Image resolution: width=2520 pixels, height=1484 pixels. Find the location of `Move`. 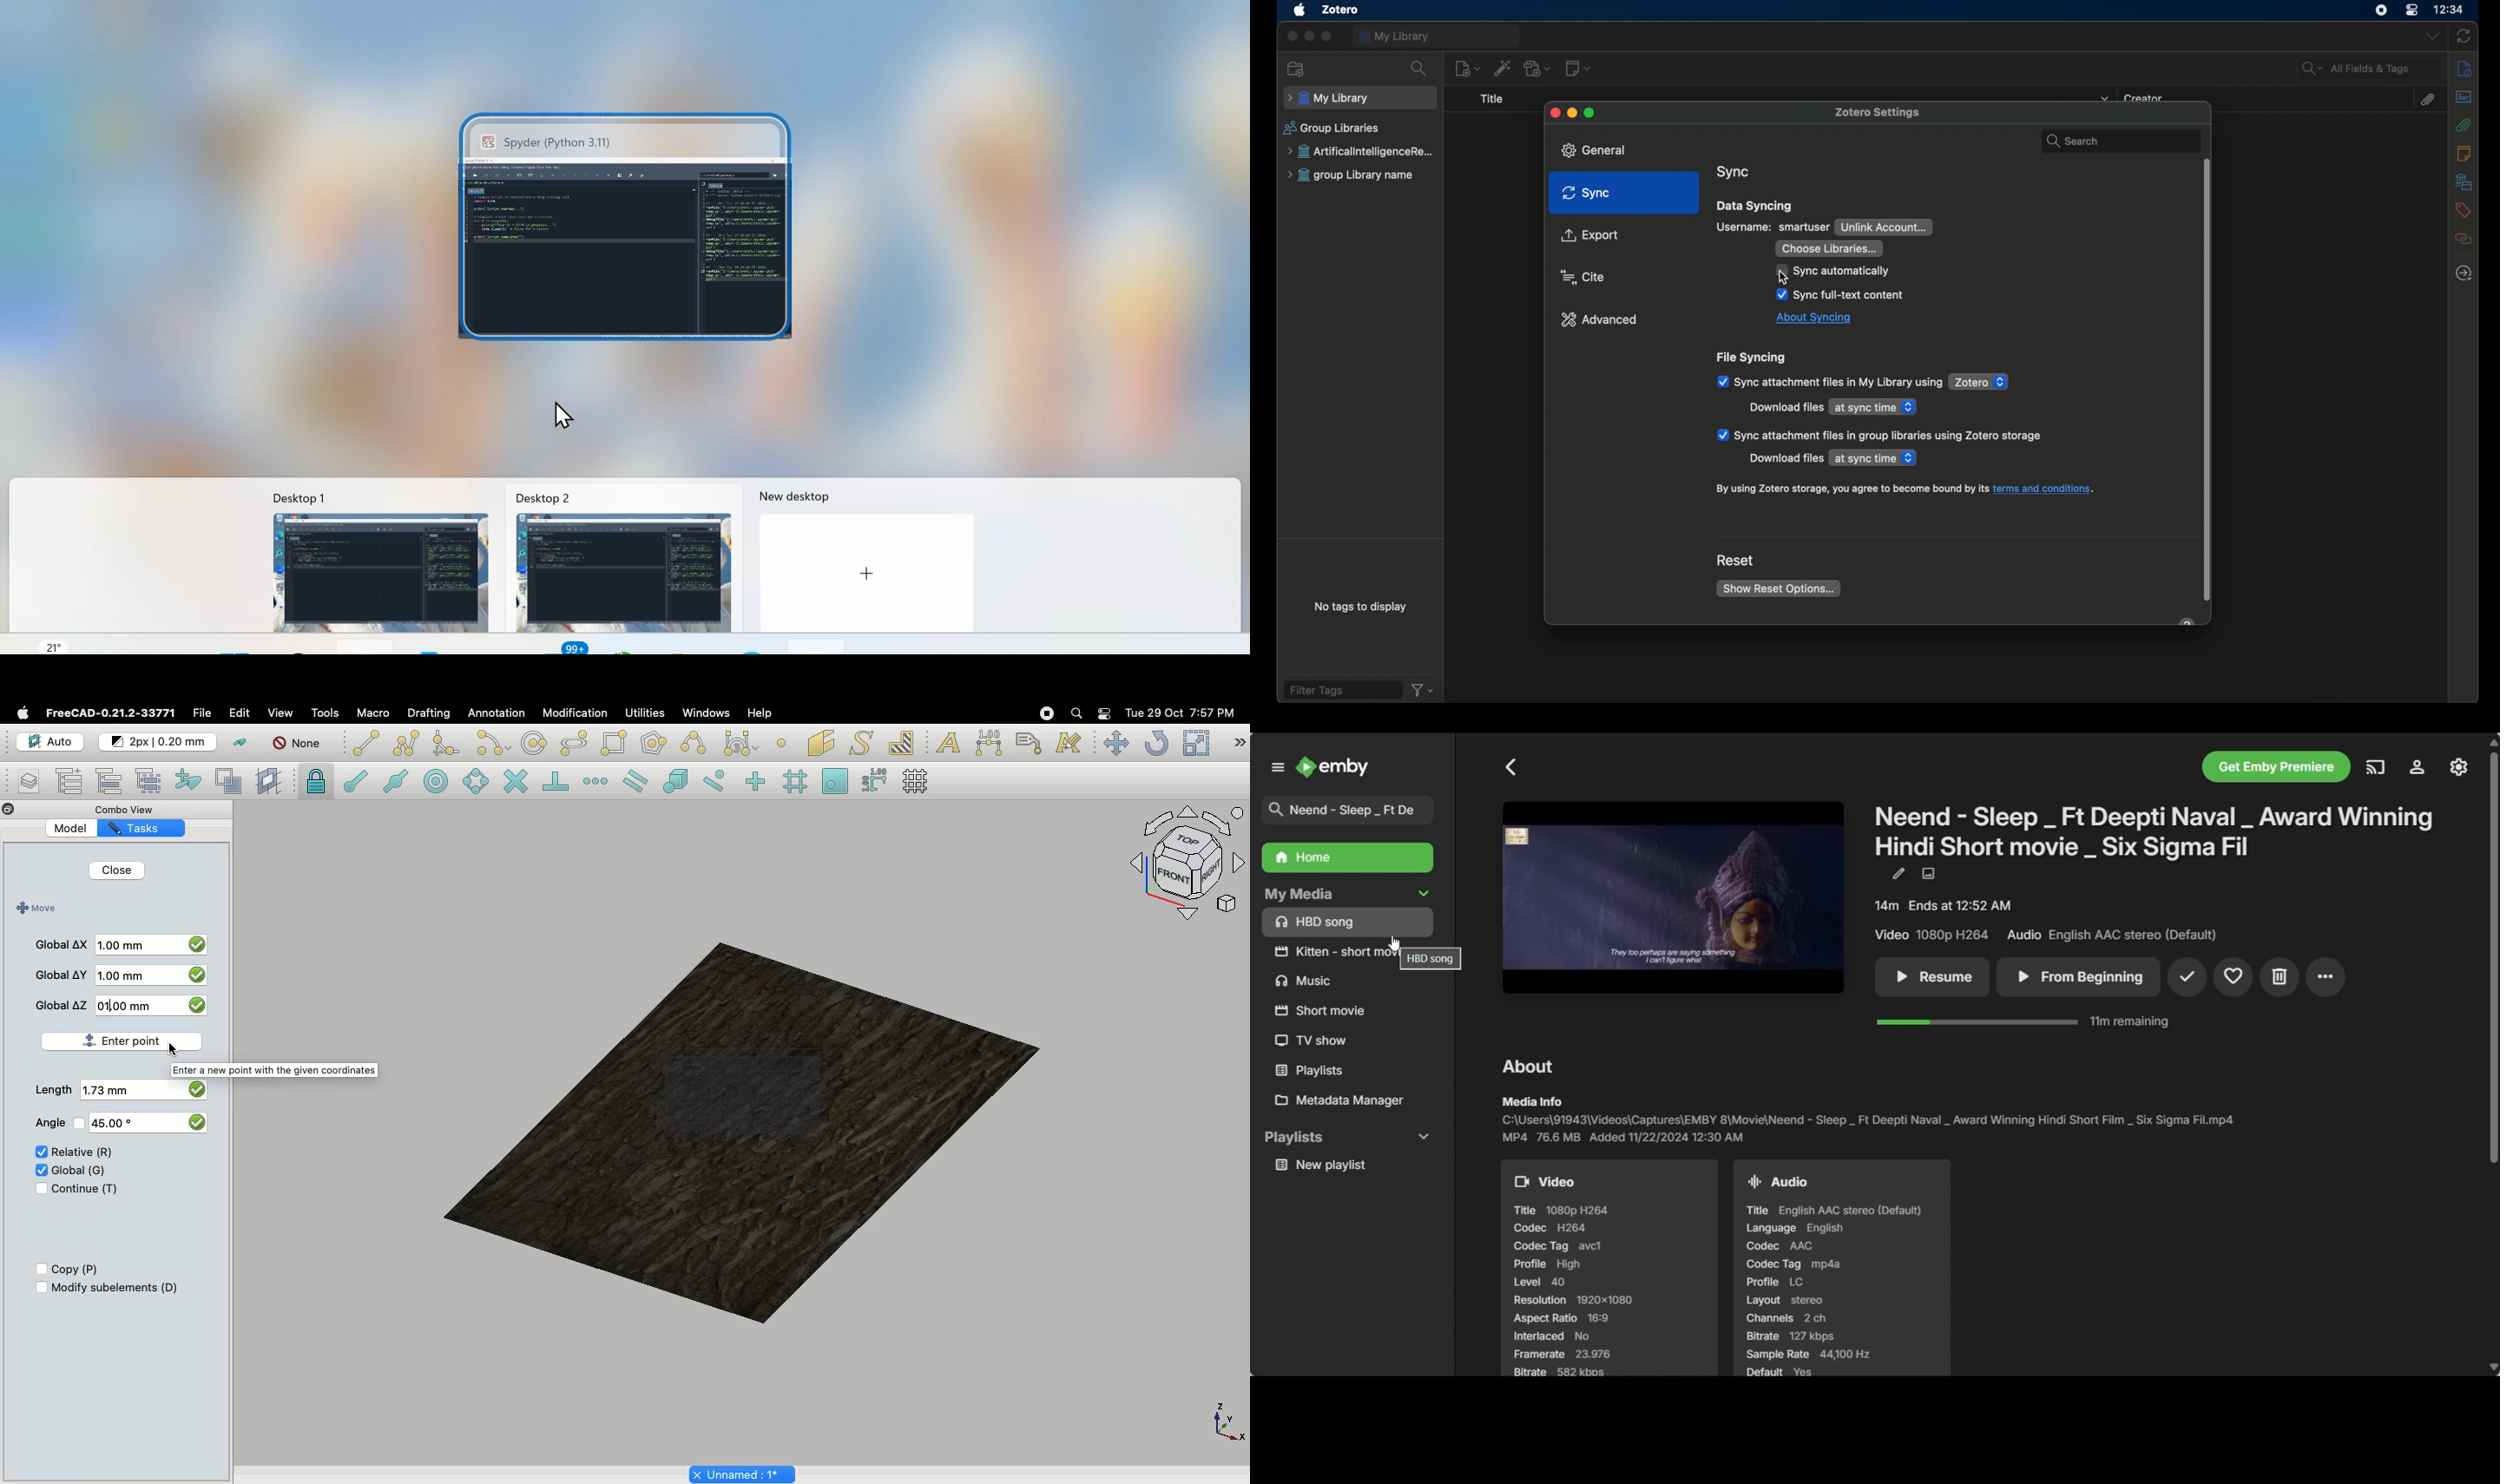

Move is located at coordinates (1115, 743).